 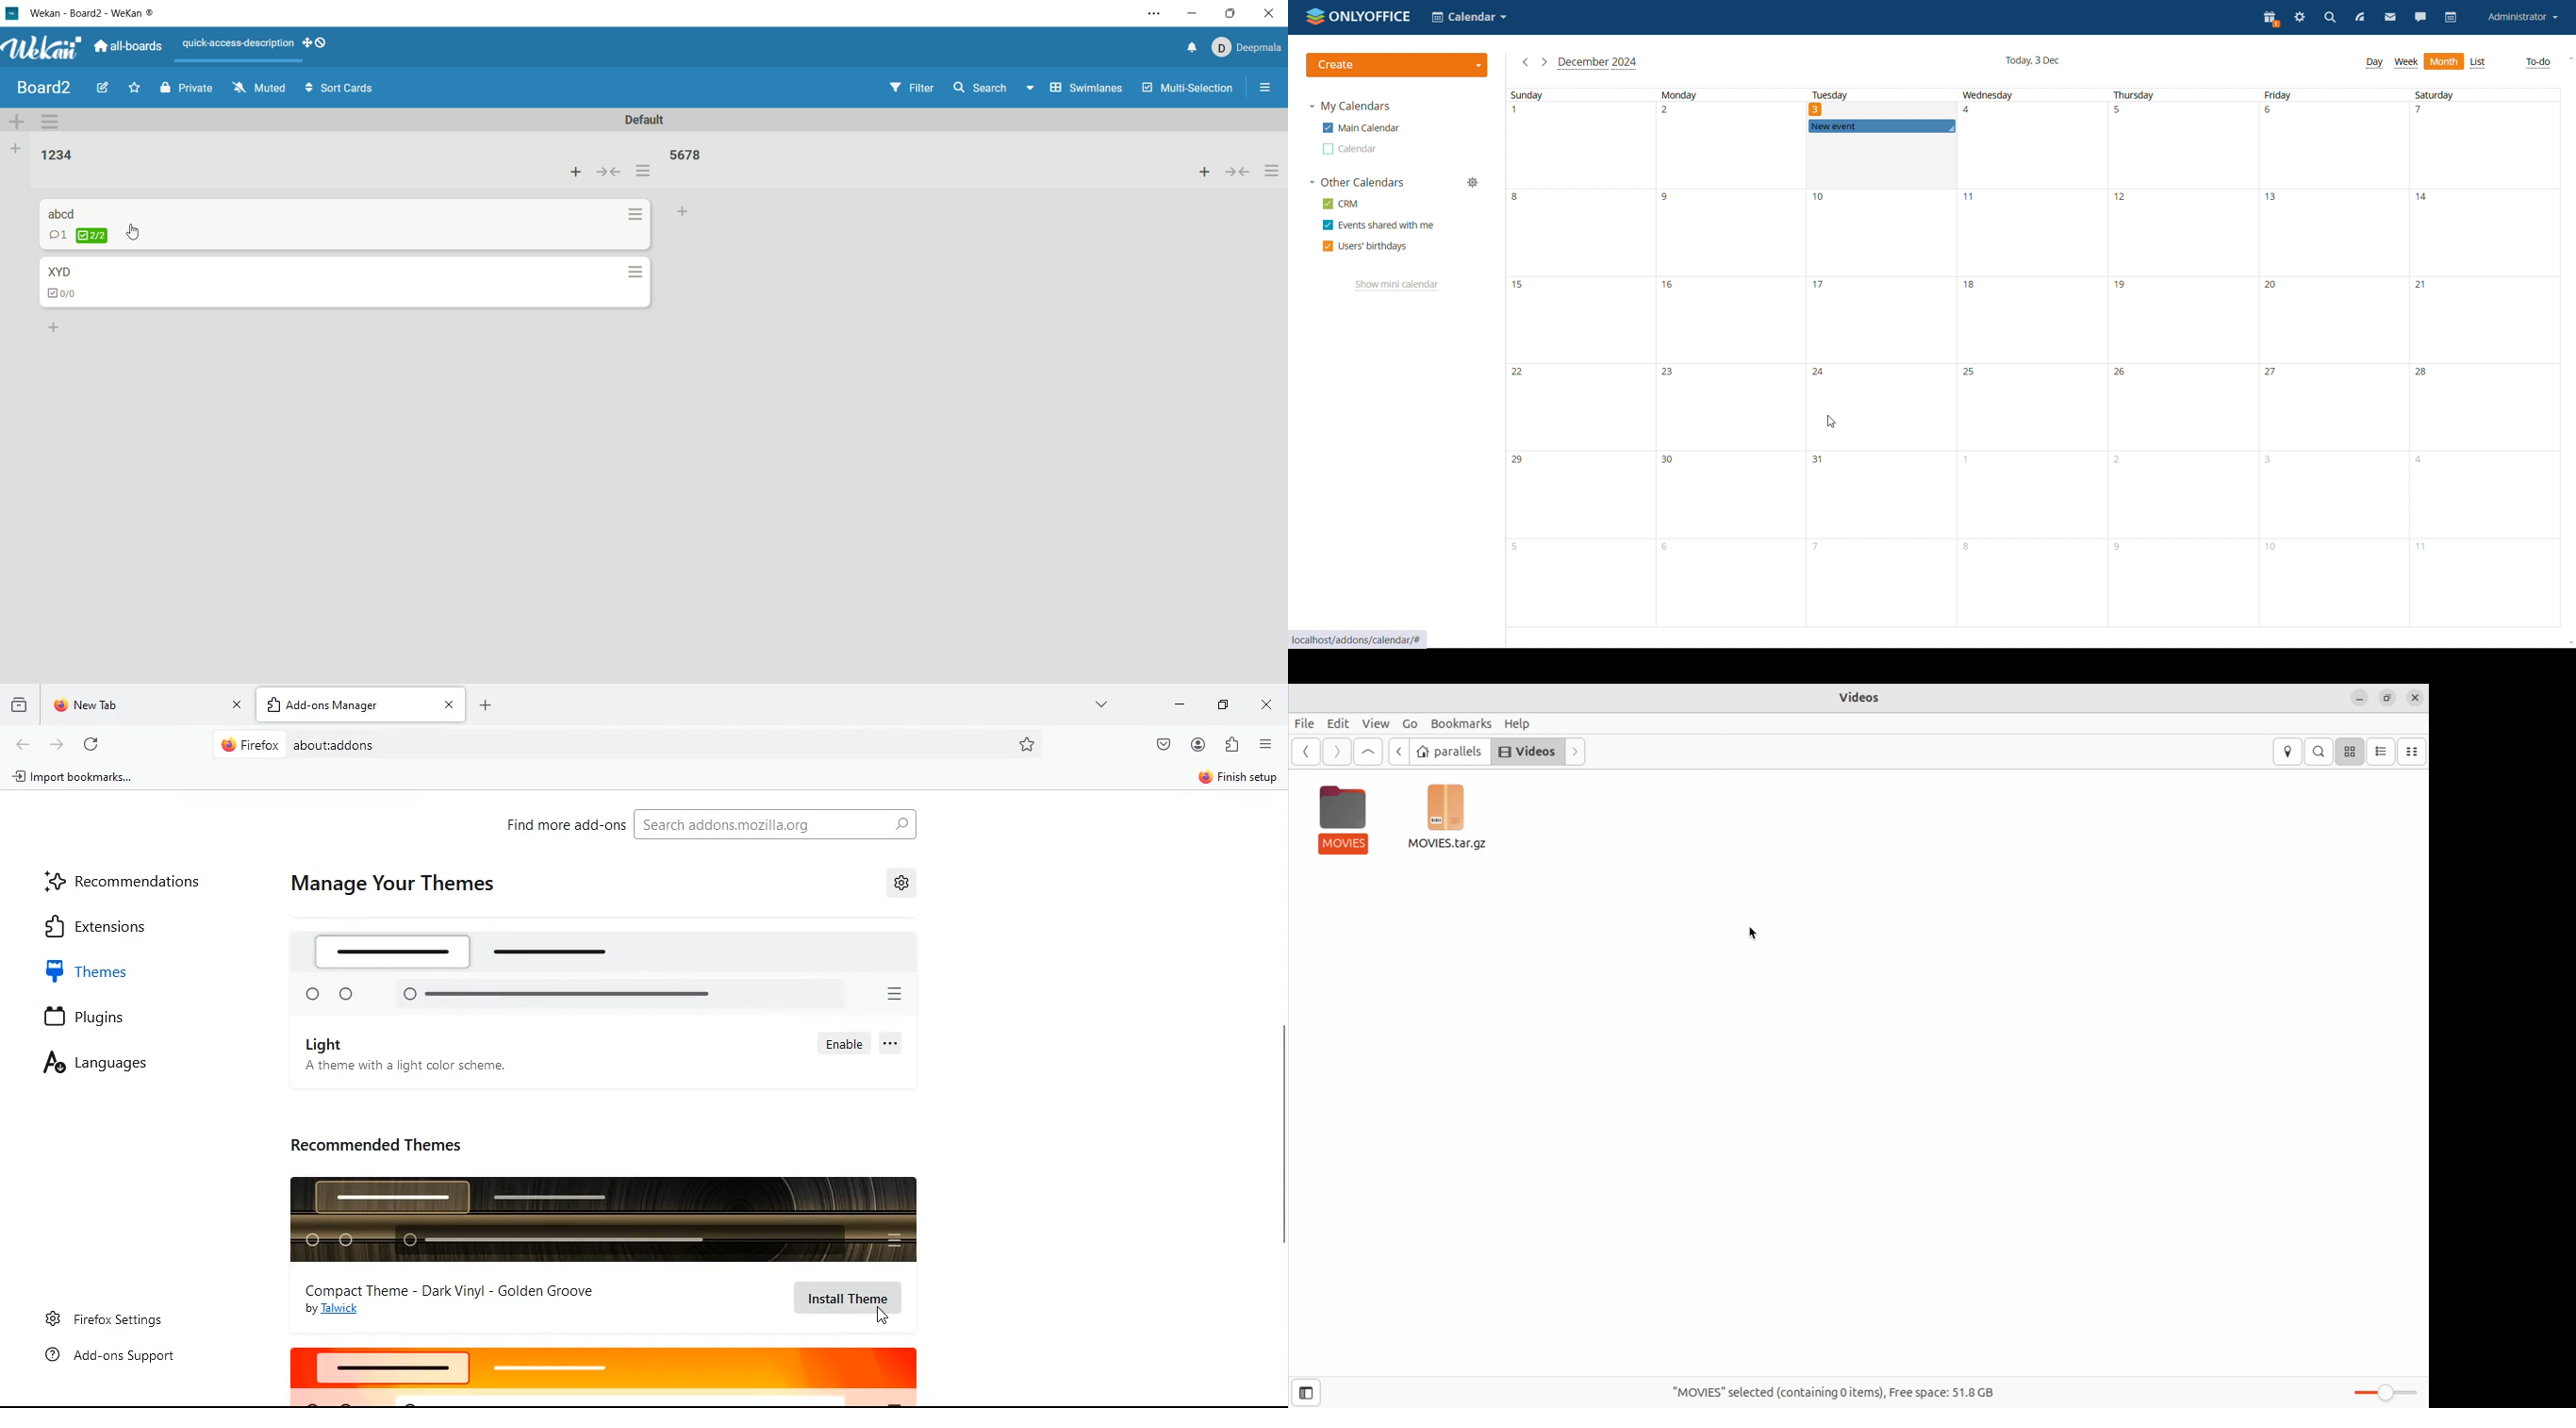 I want to click on more, so click(x=1103, y=704).